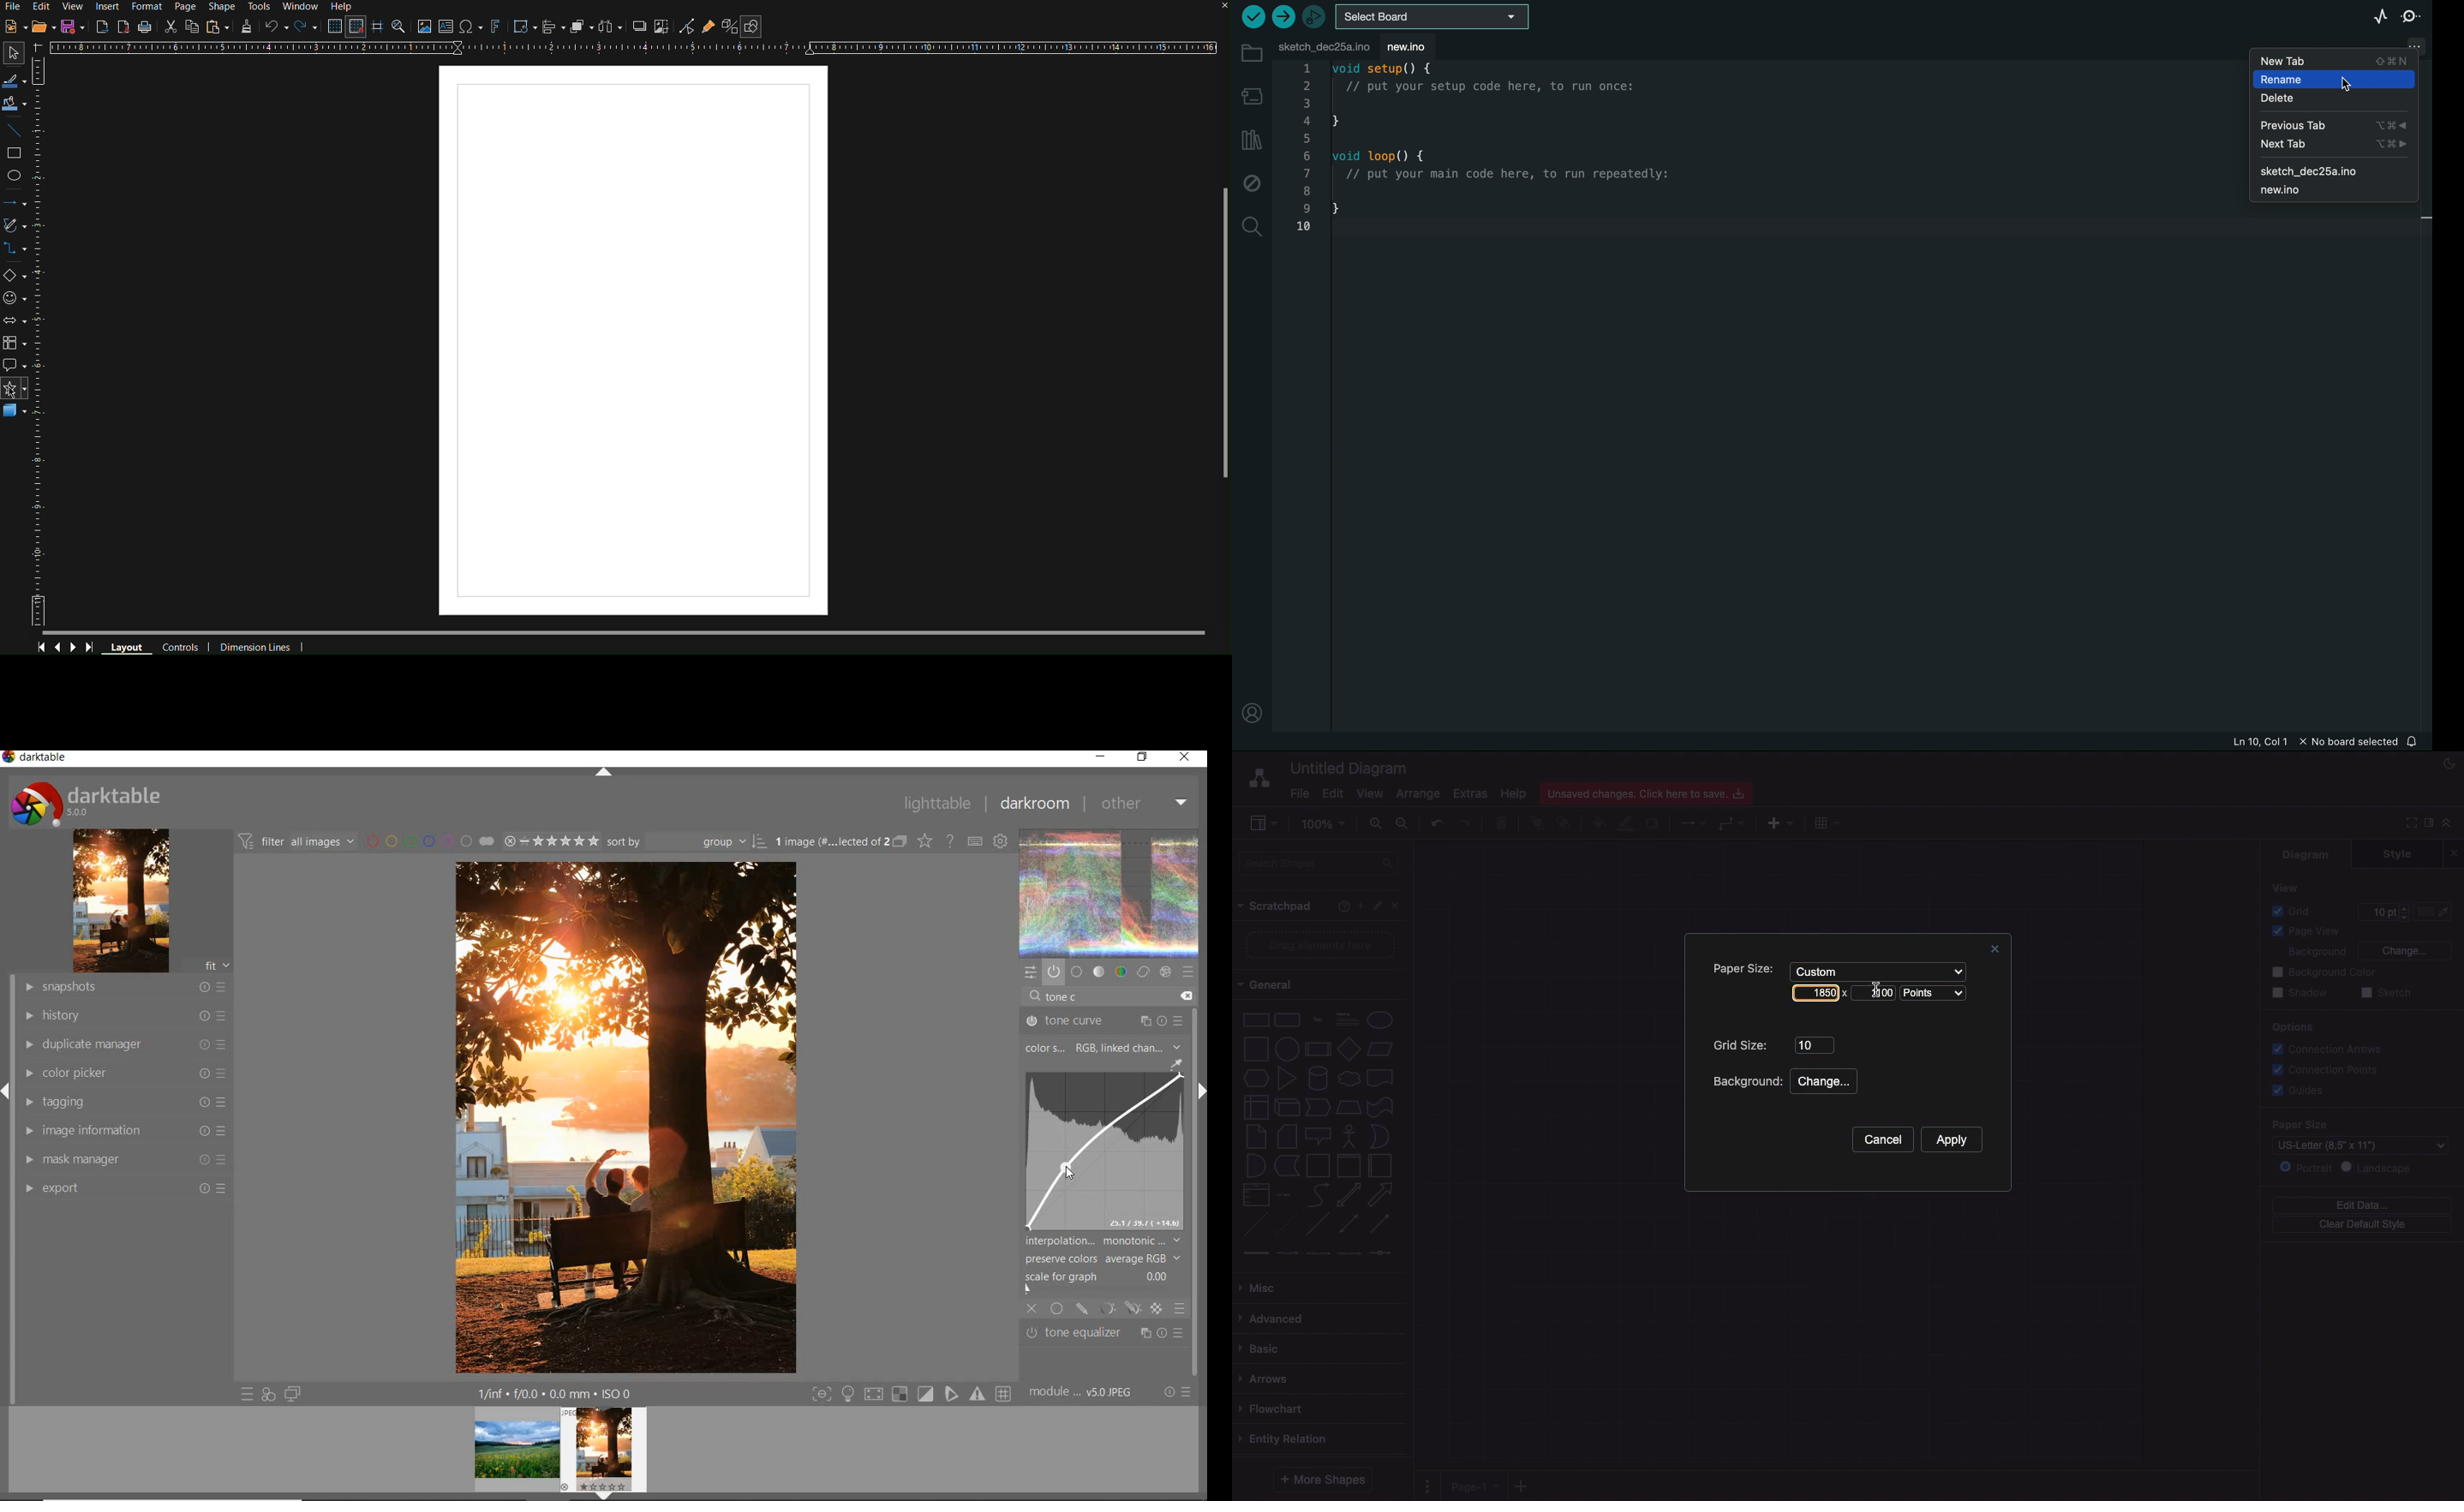 The width and height of the screenshot is (2464, 1512). Describe the element at coordinates (73, 26) in the screenshot. I see `Save` at that location.